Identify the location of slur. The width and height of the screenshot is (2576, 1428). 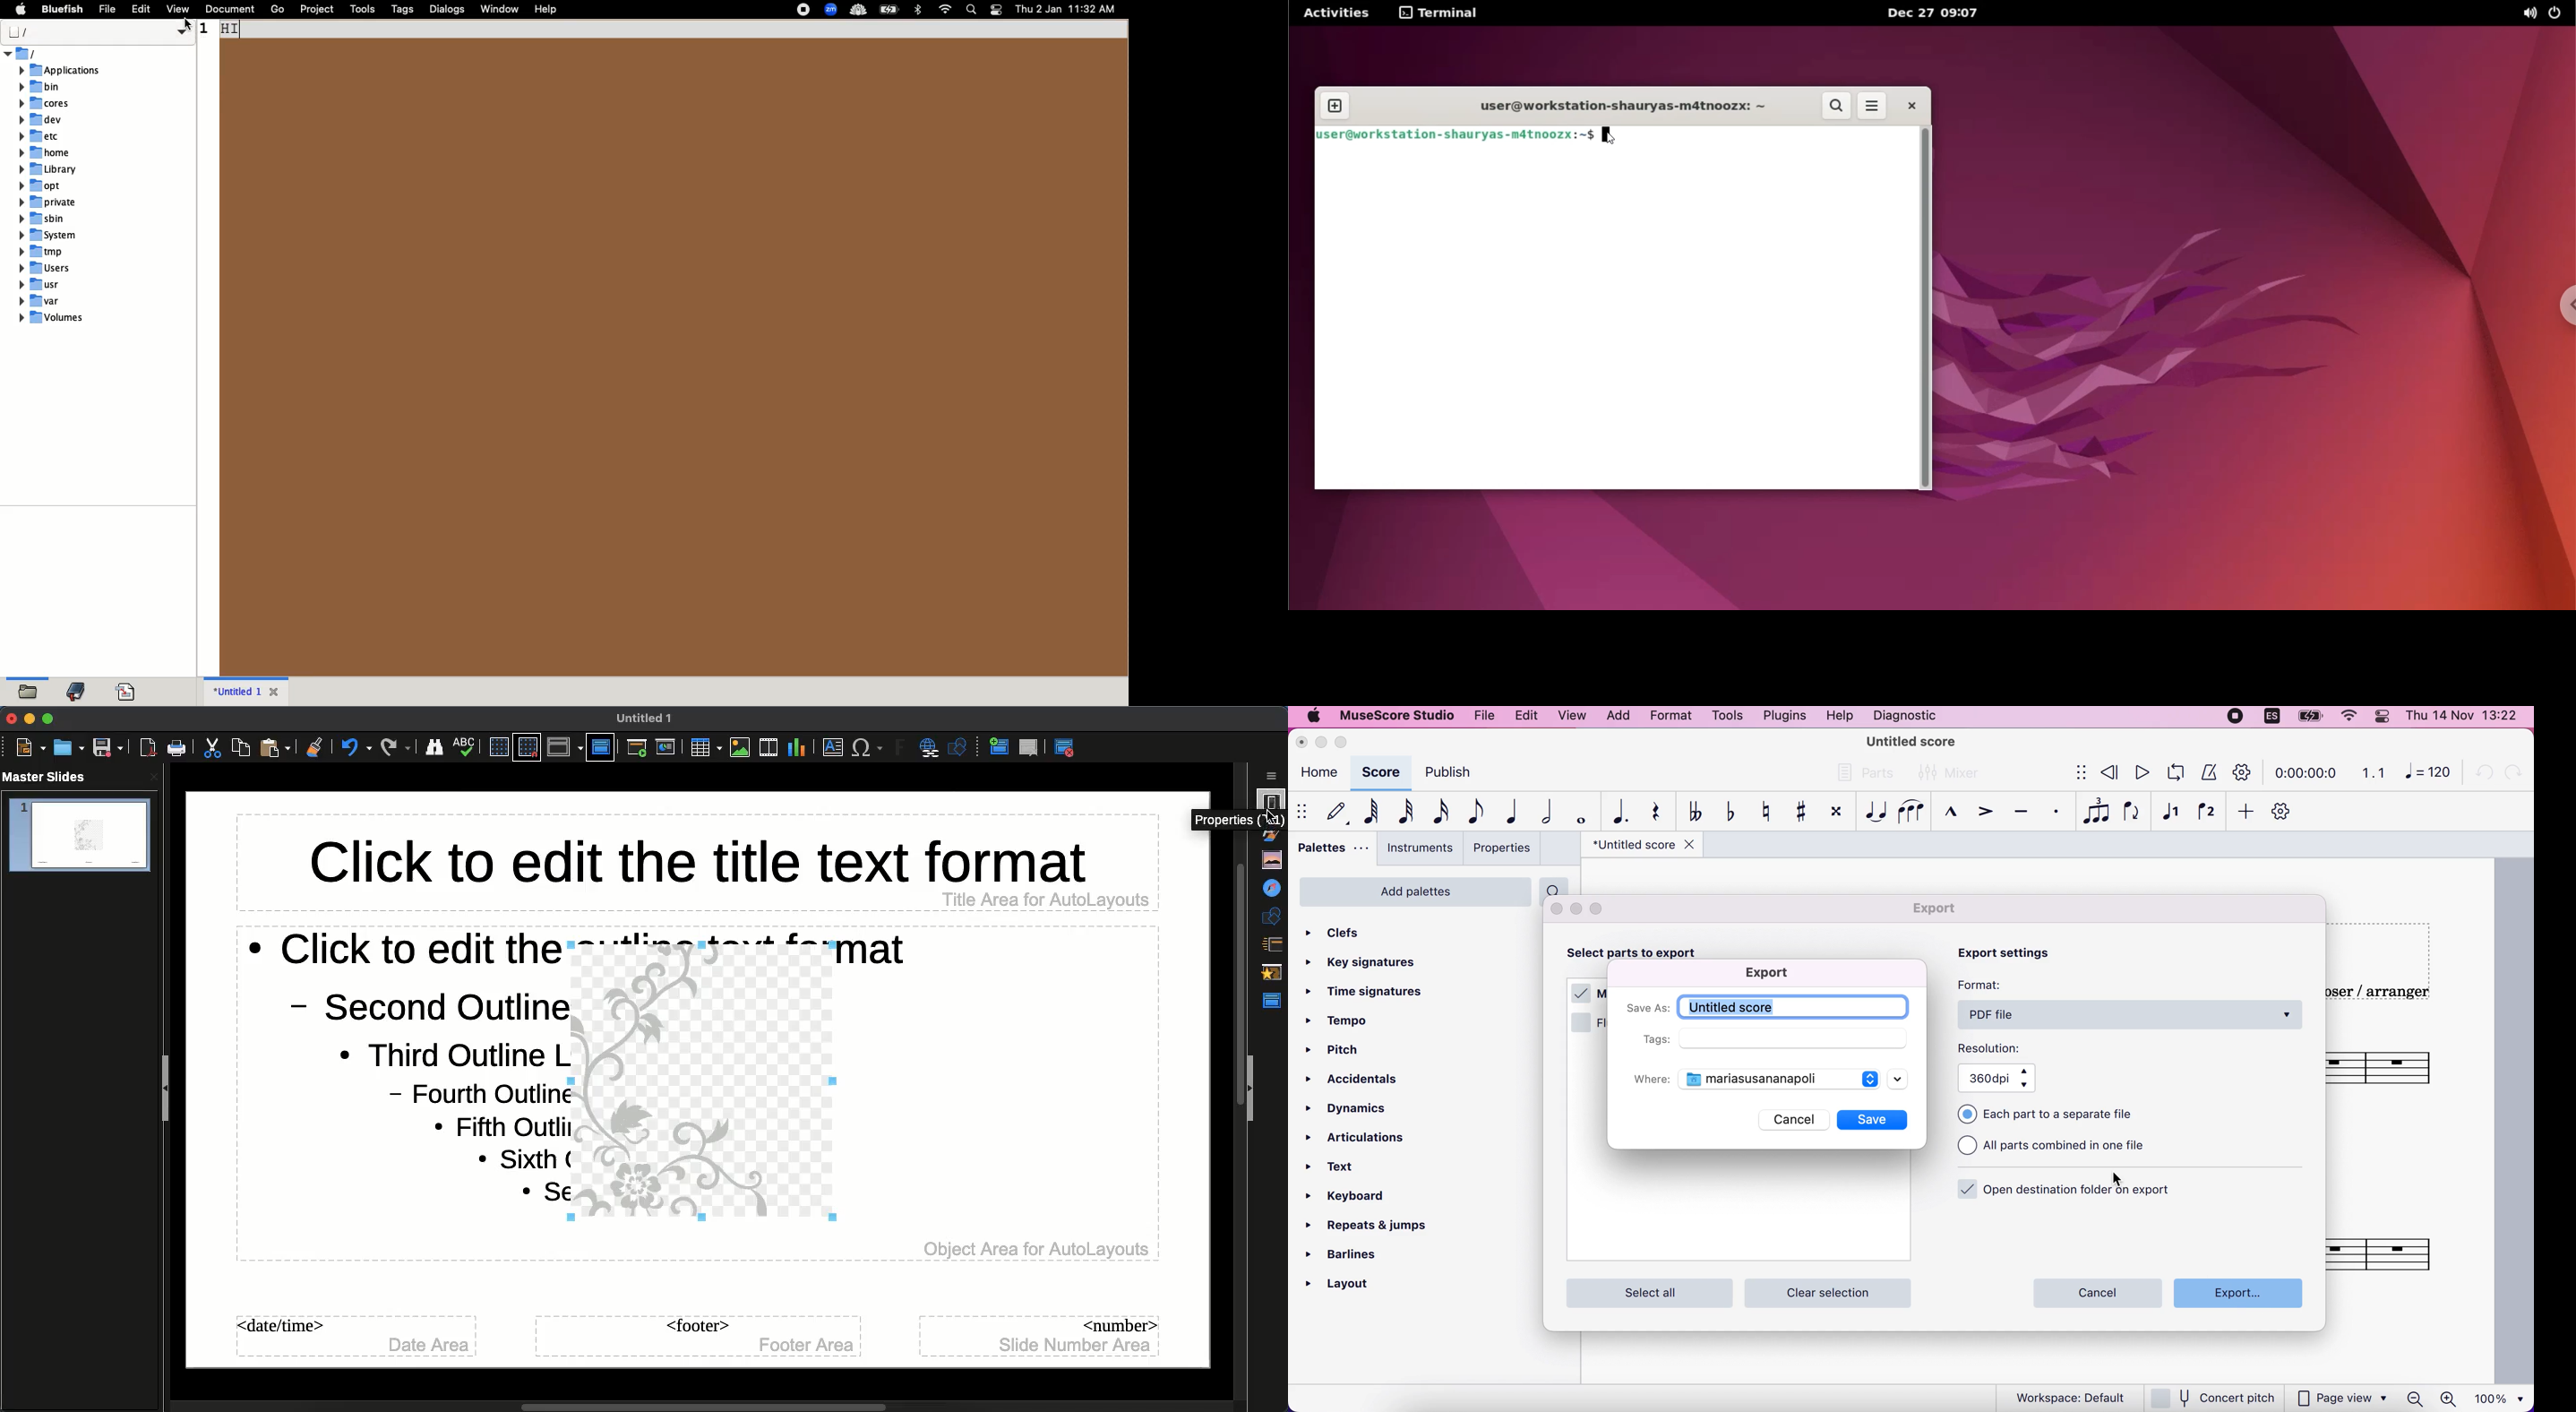
(1910, 813).